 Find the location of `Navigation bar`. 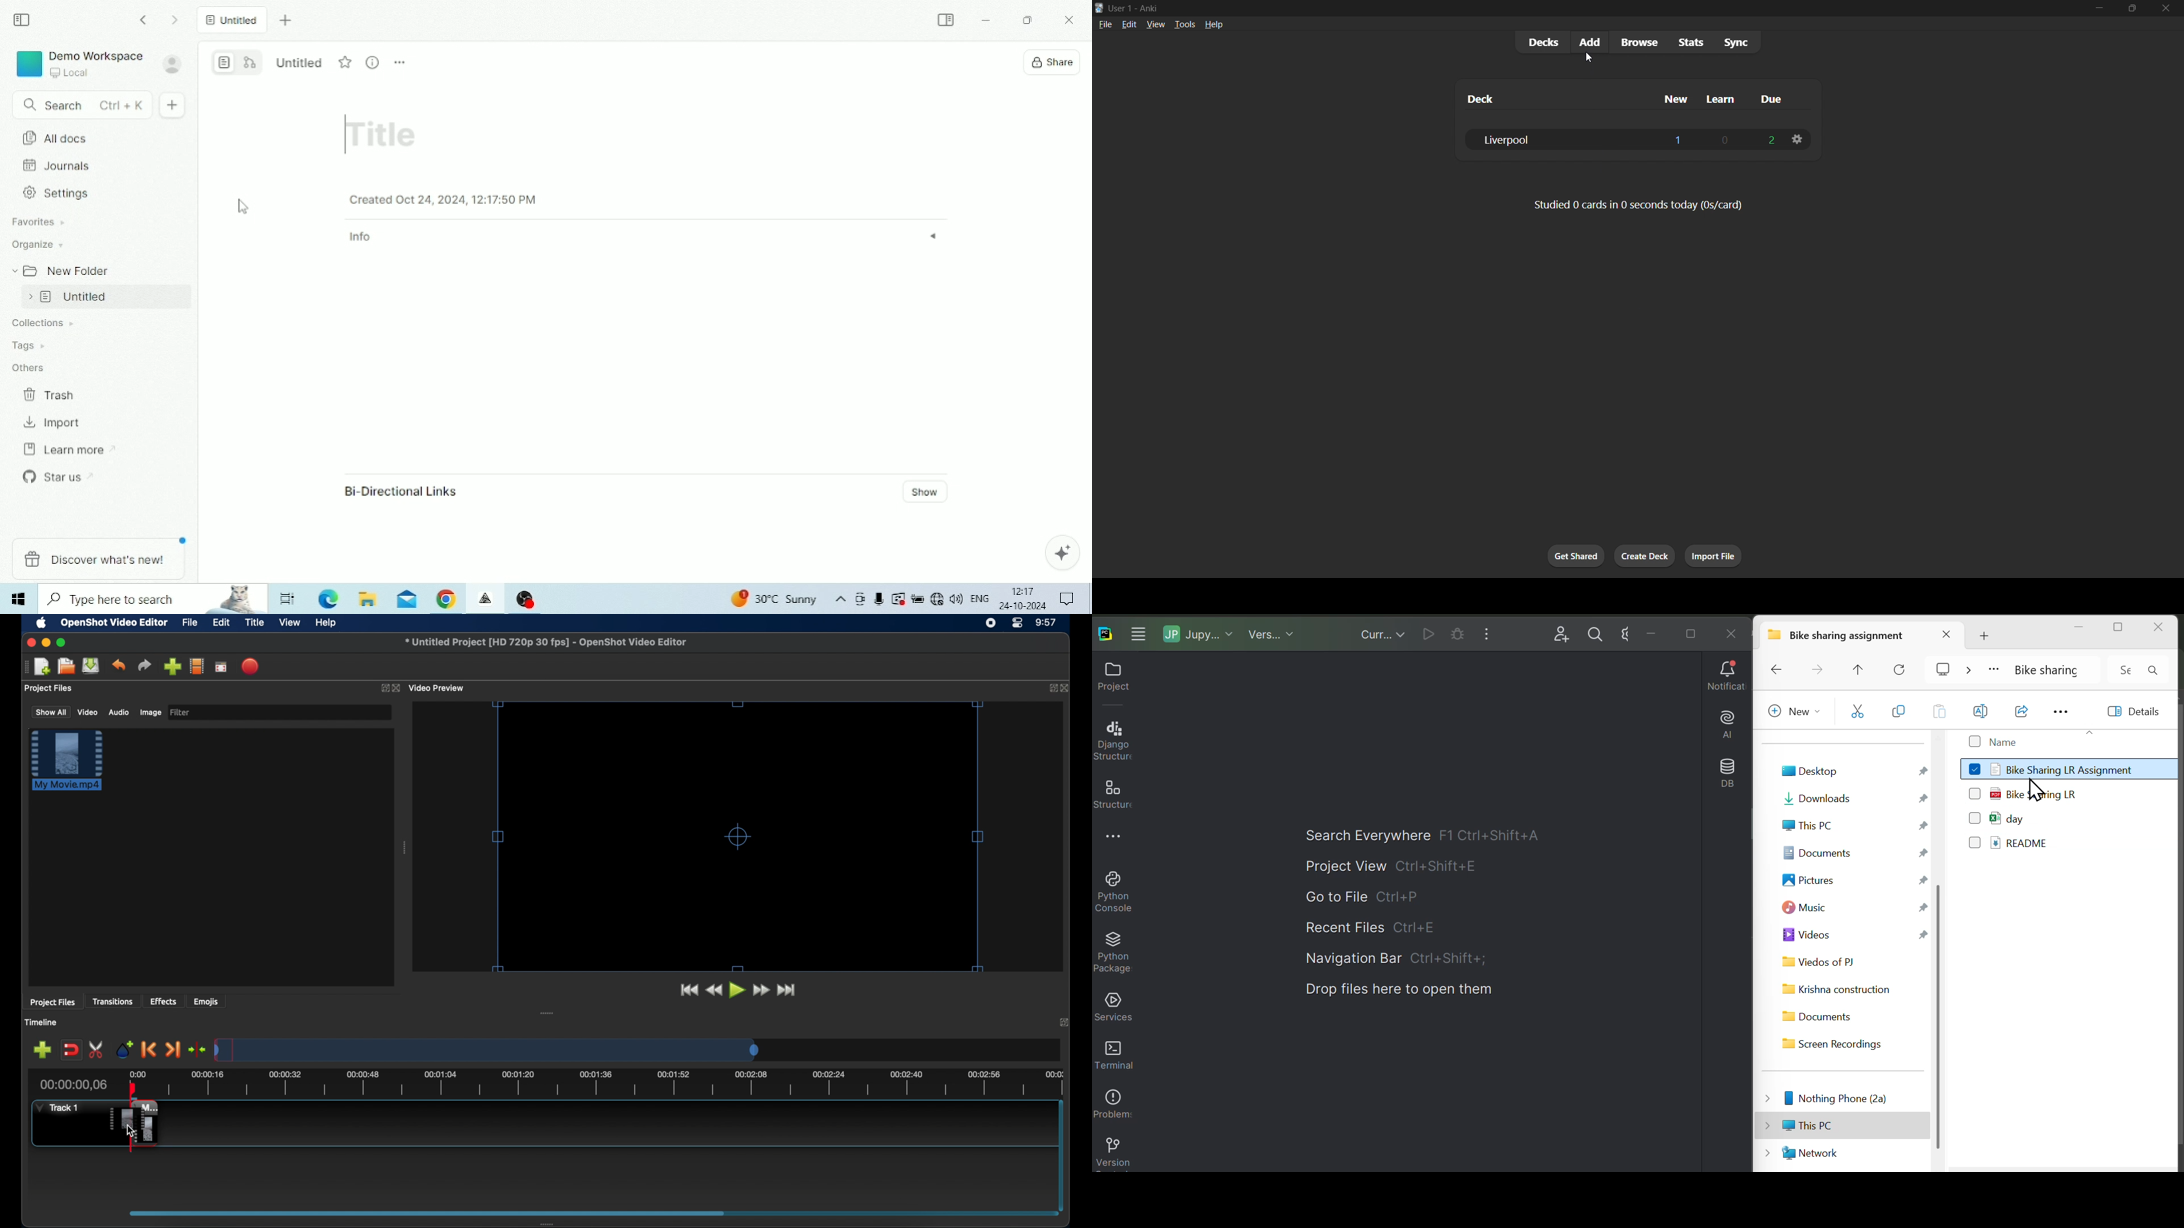

Navigation bar is located at coordinates (1424, 960).